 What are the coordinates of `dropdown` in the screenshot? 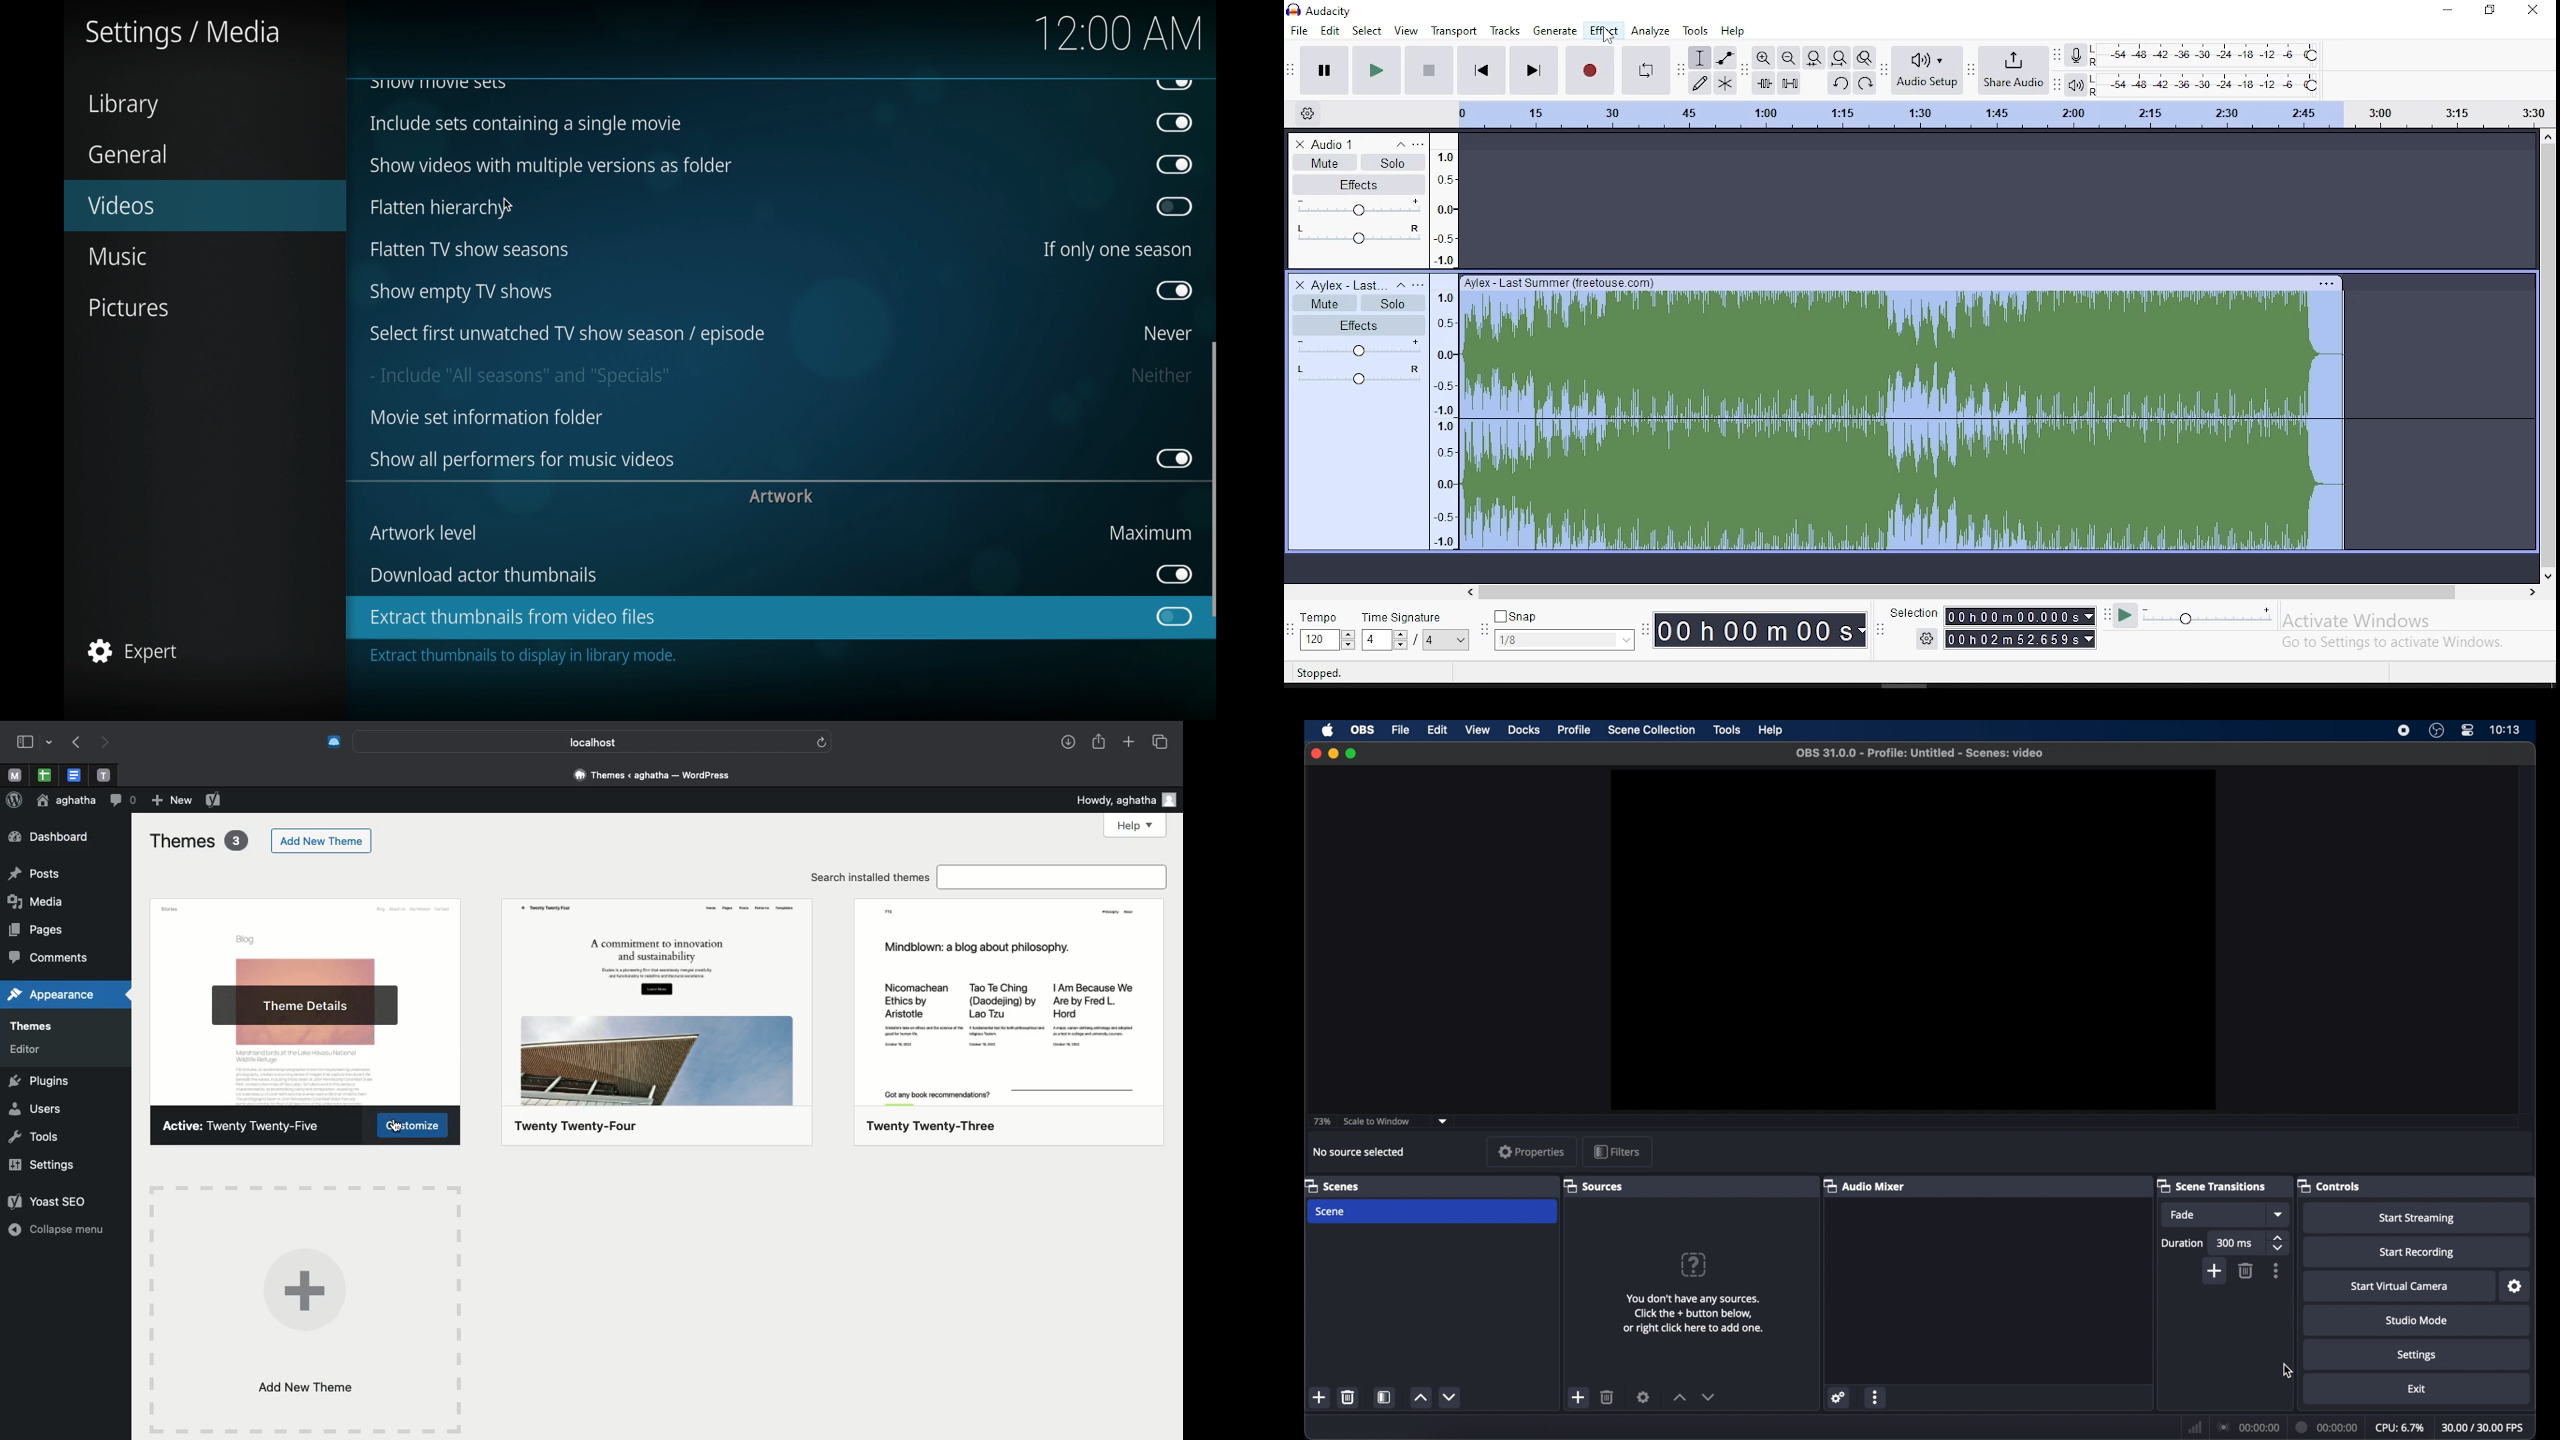 It's located at (2277, 1215).